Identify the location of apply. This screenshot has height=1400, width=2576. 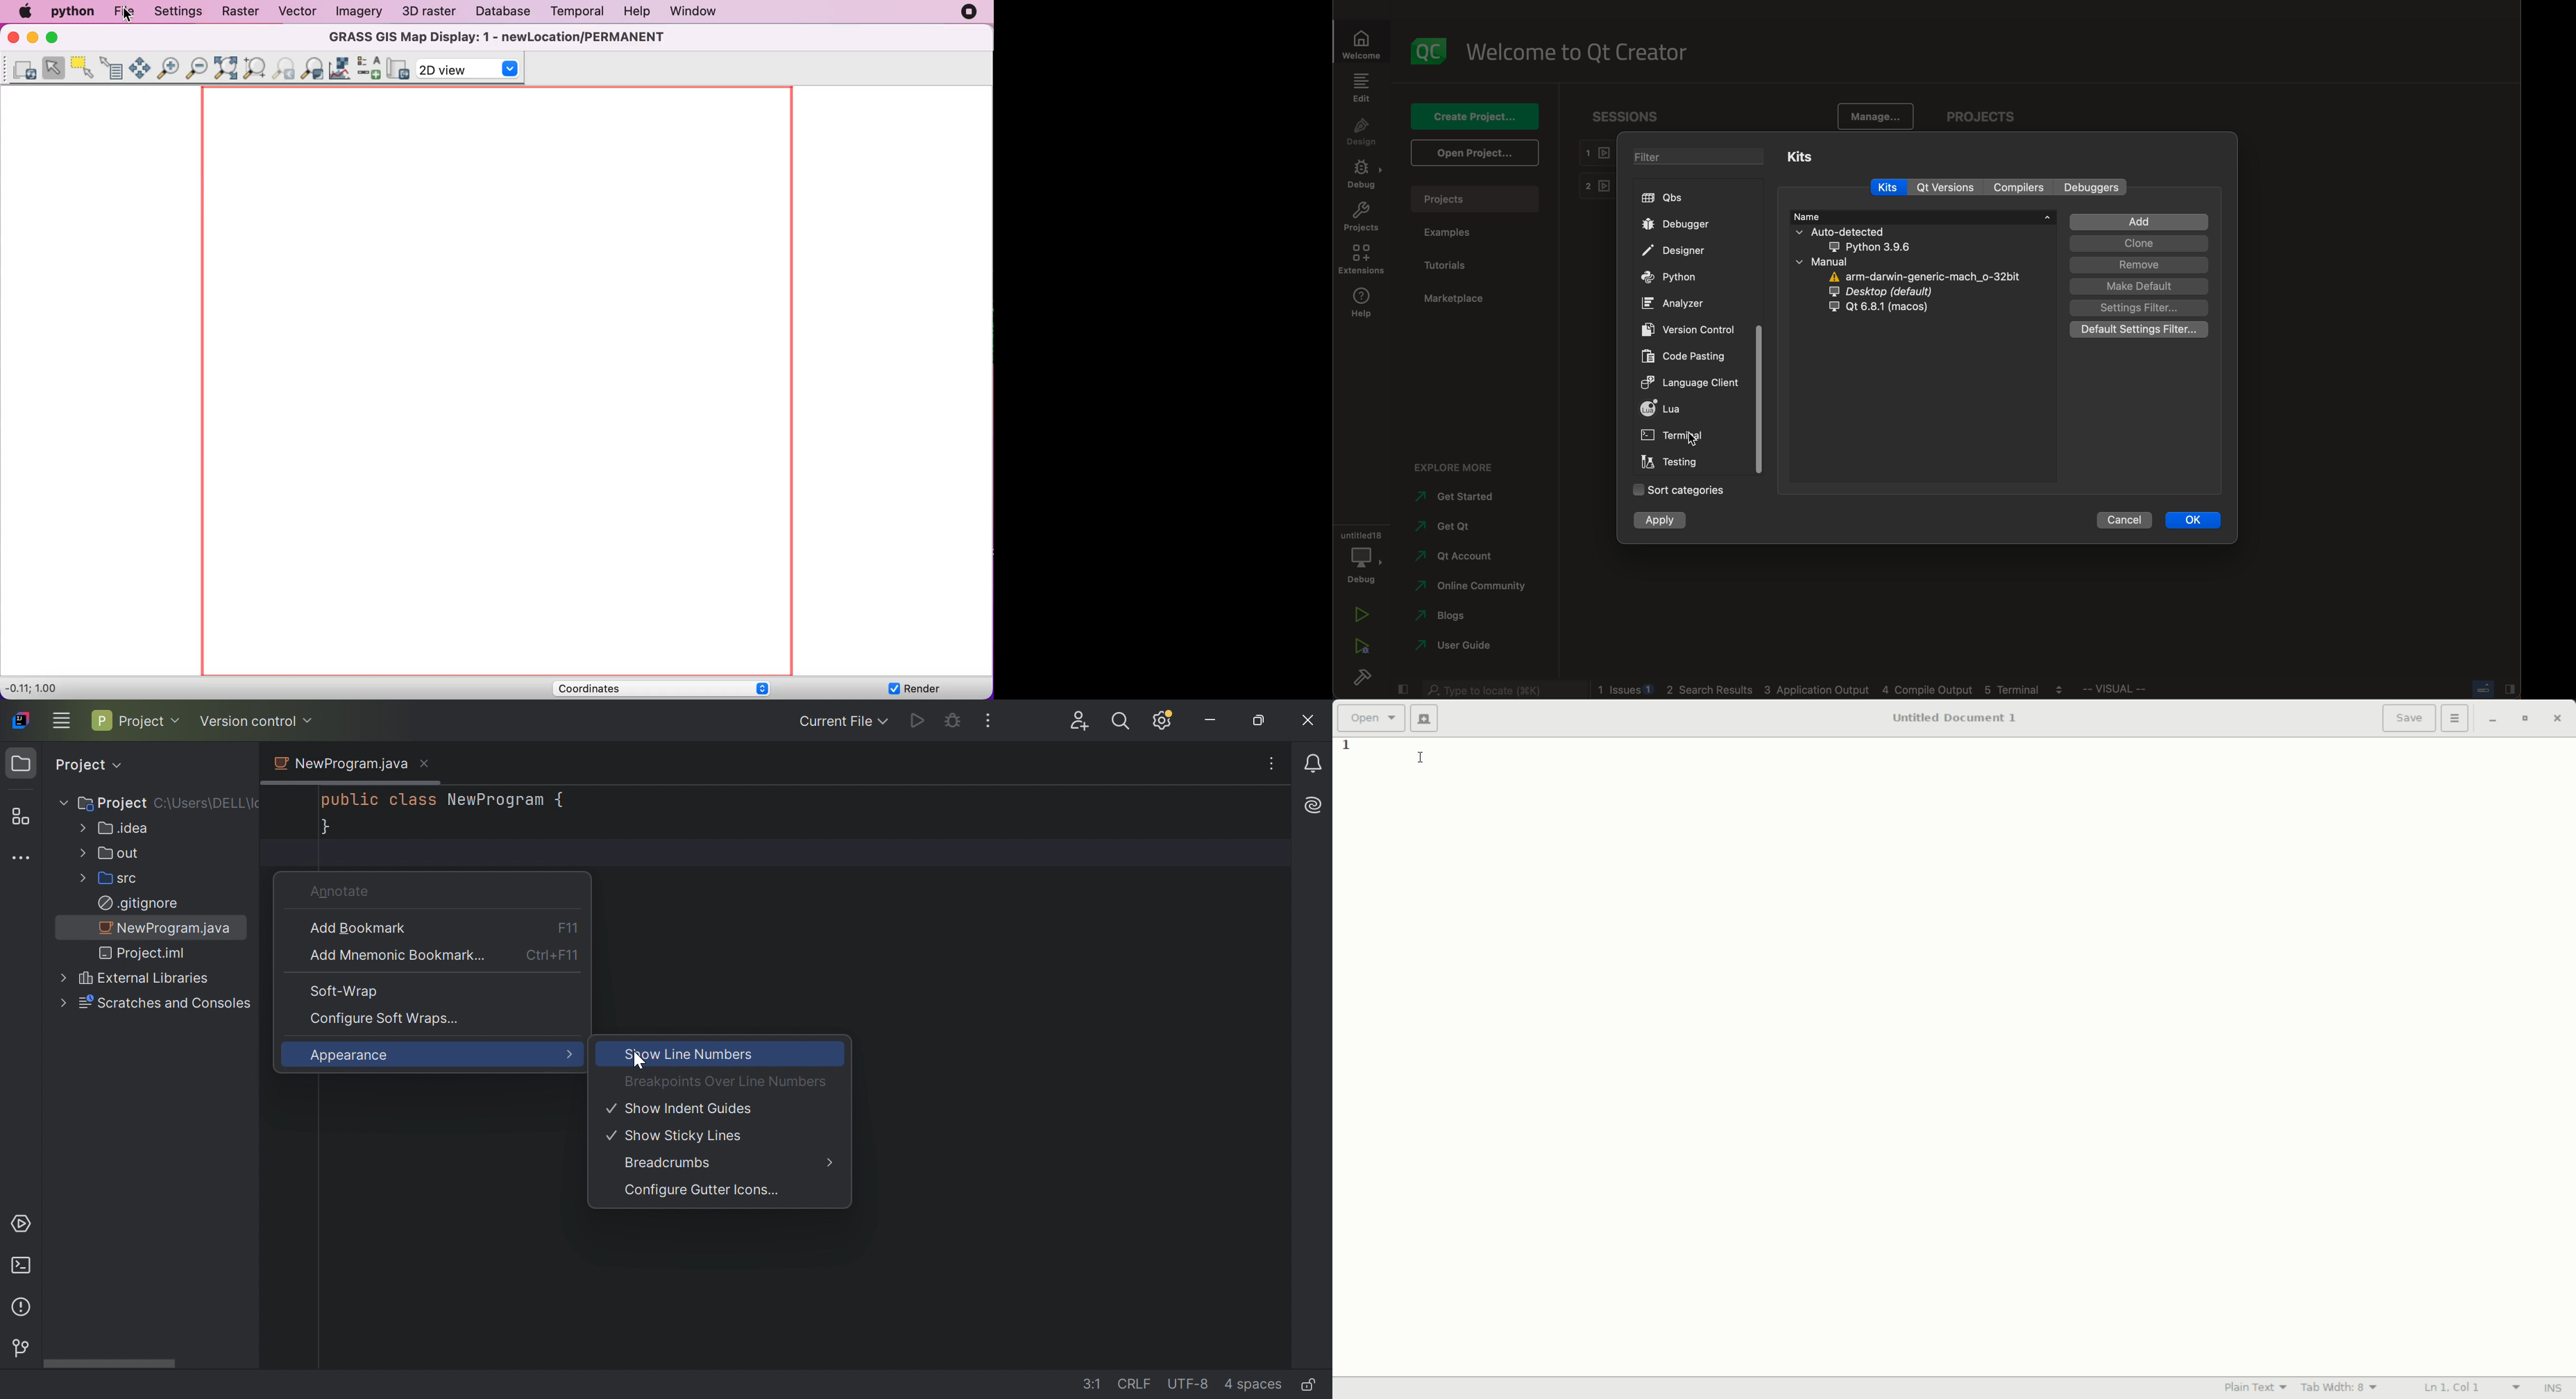
(1671, 522).